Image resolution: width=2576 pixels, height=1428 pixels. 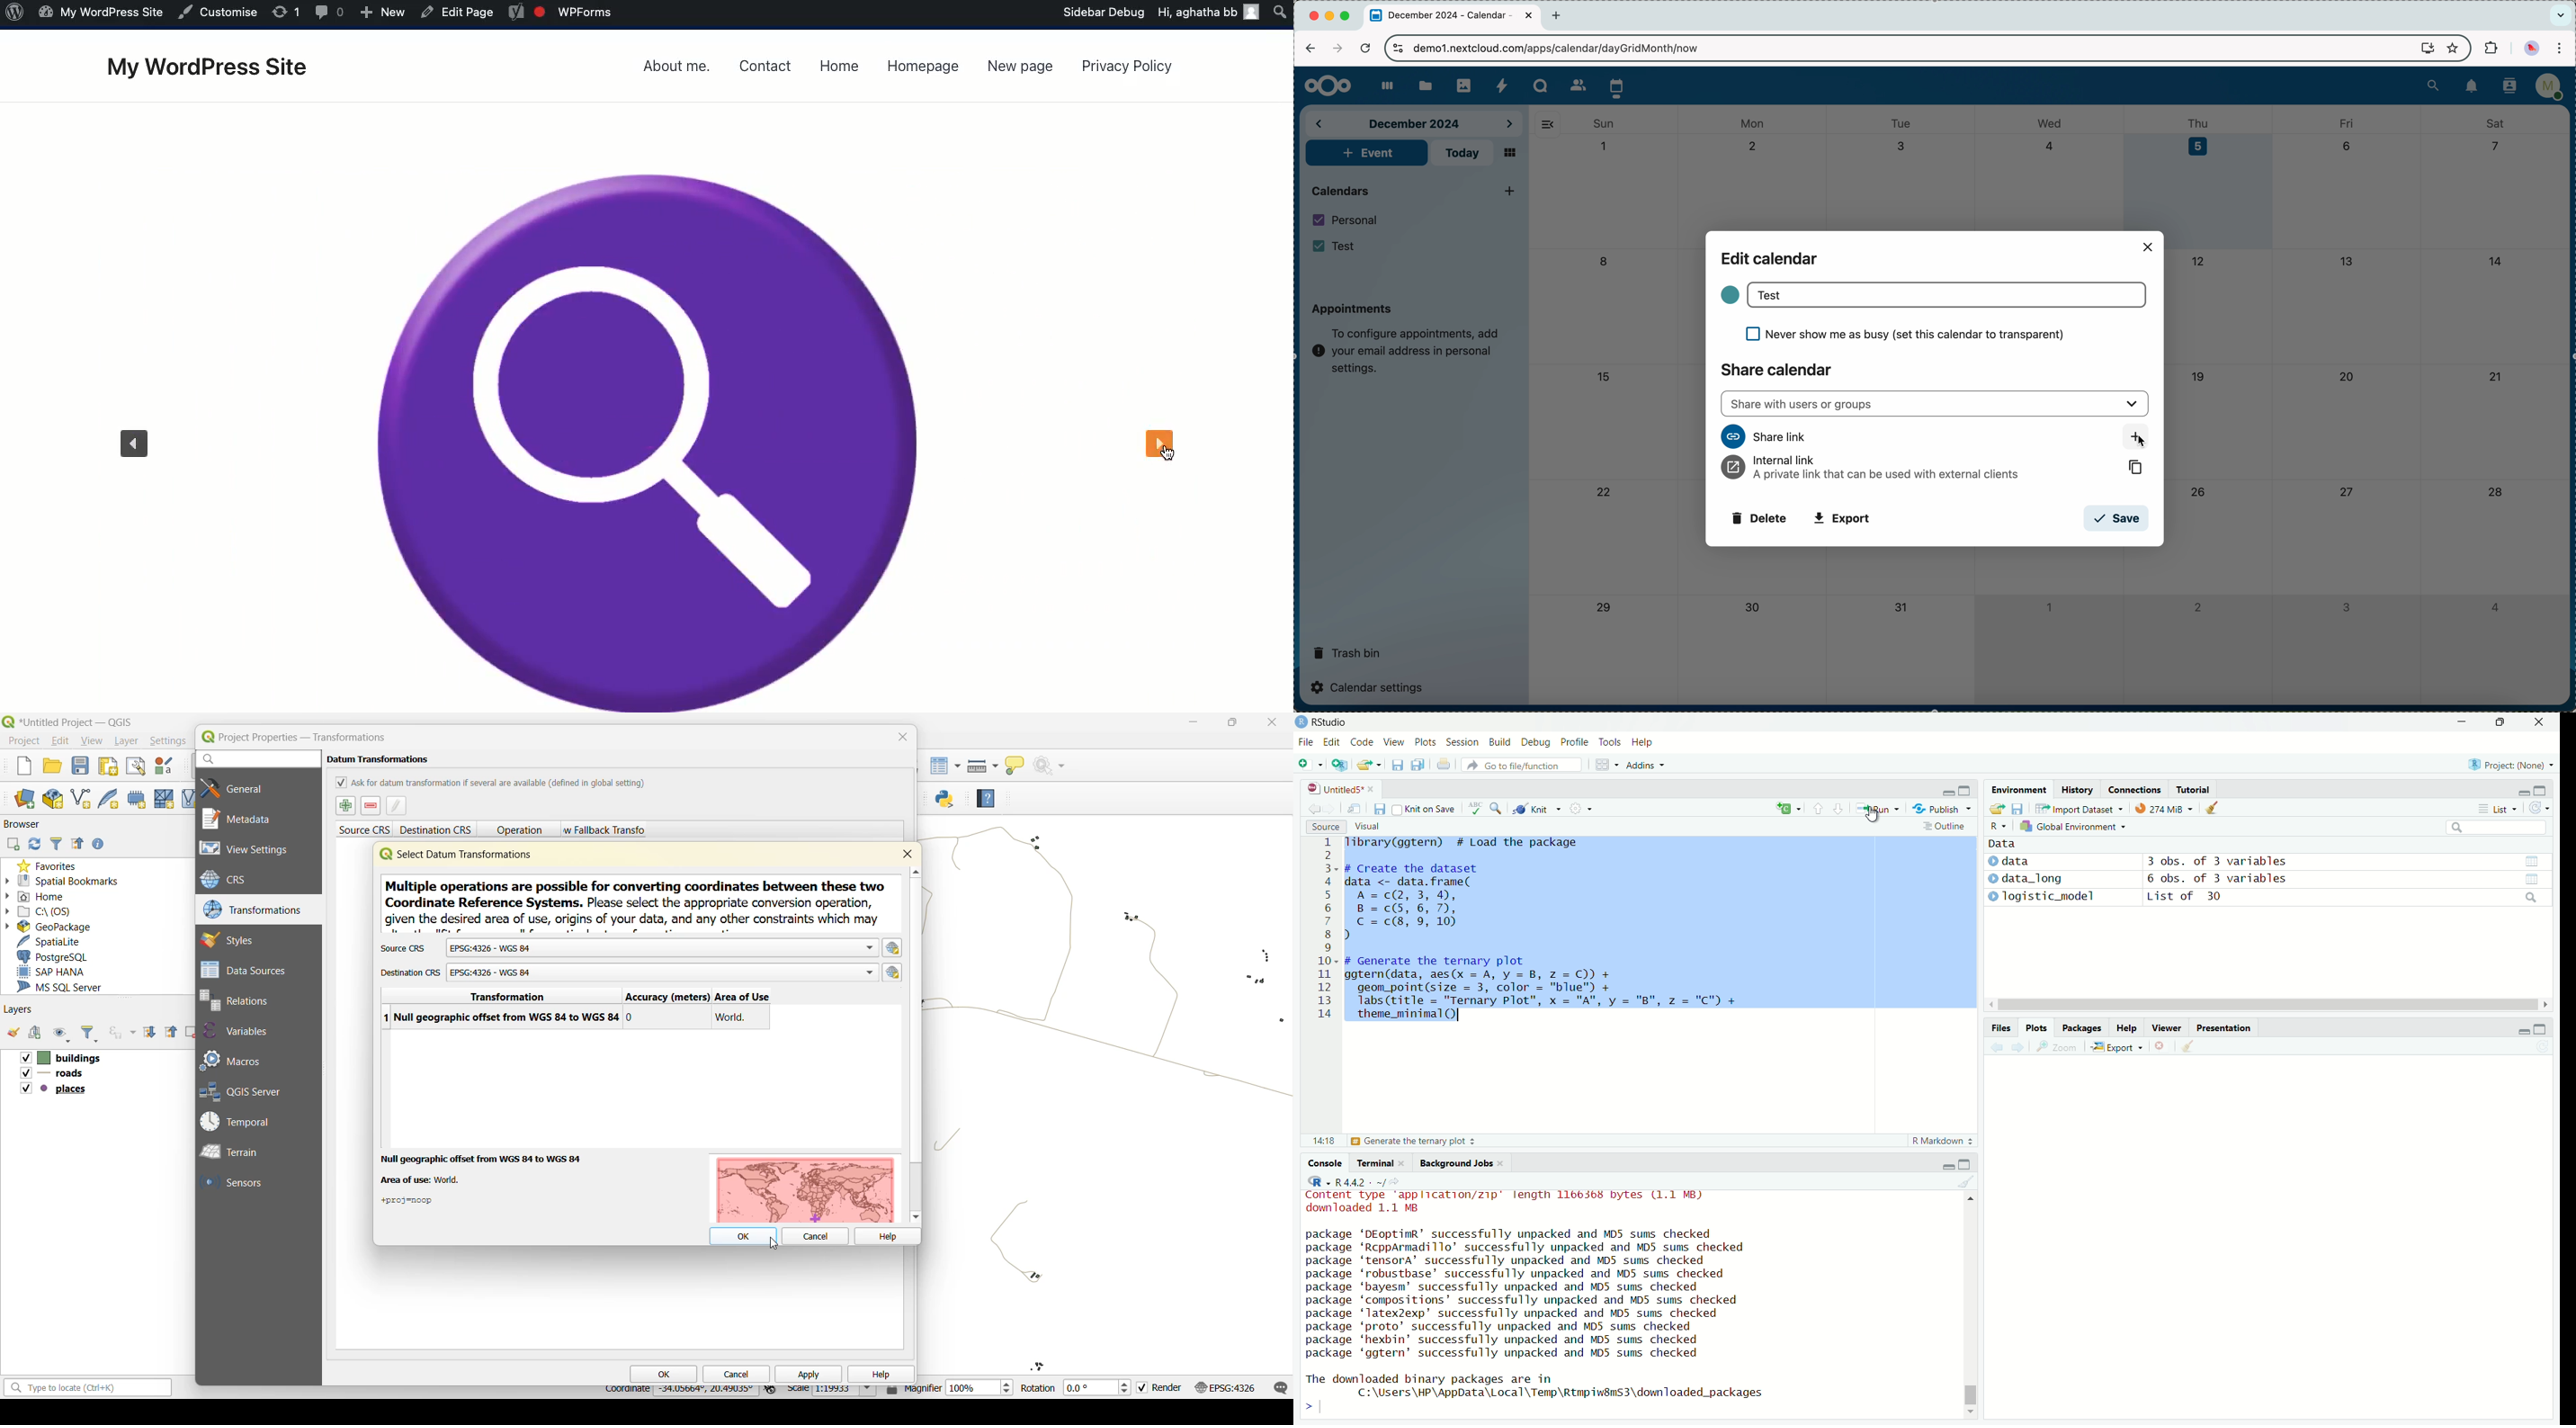 What do you see at coordinates (2499, 722) in the screenshot?
I see `maximise` at bounding box center [2499, 722].